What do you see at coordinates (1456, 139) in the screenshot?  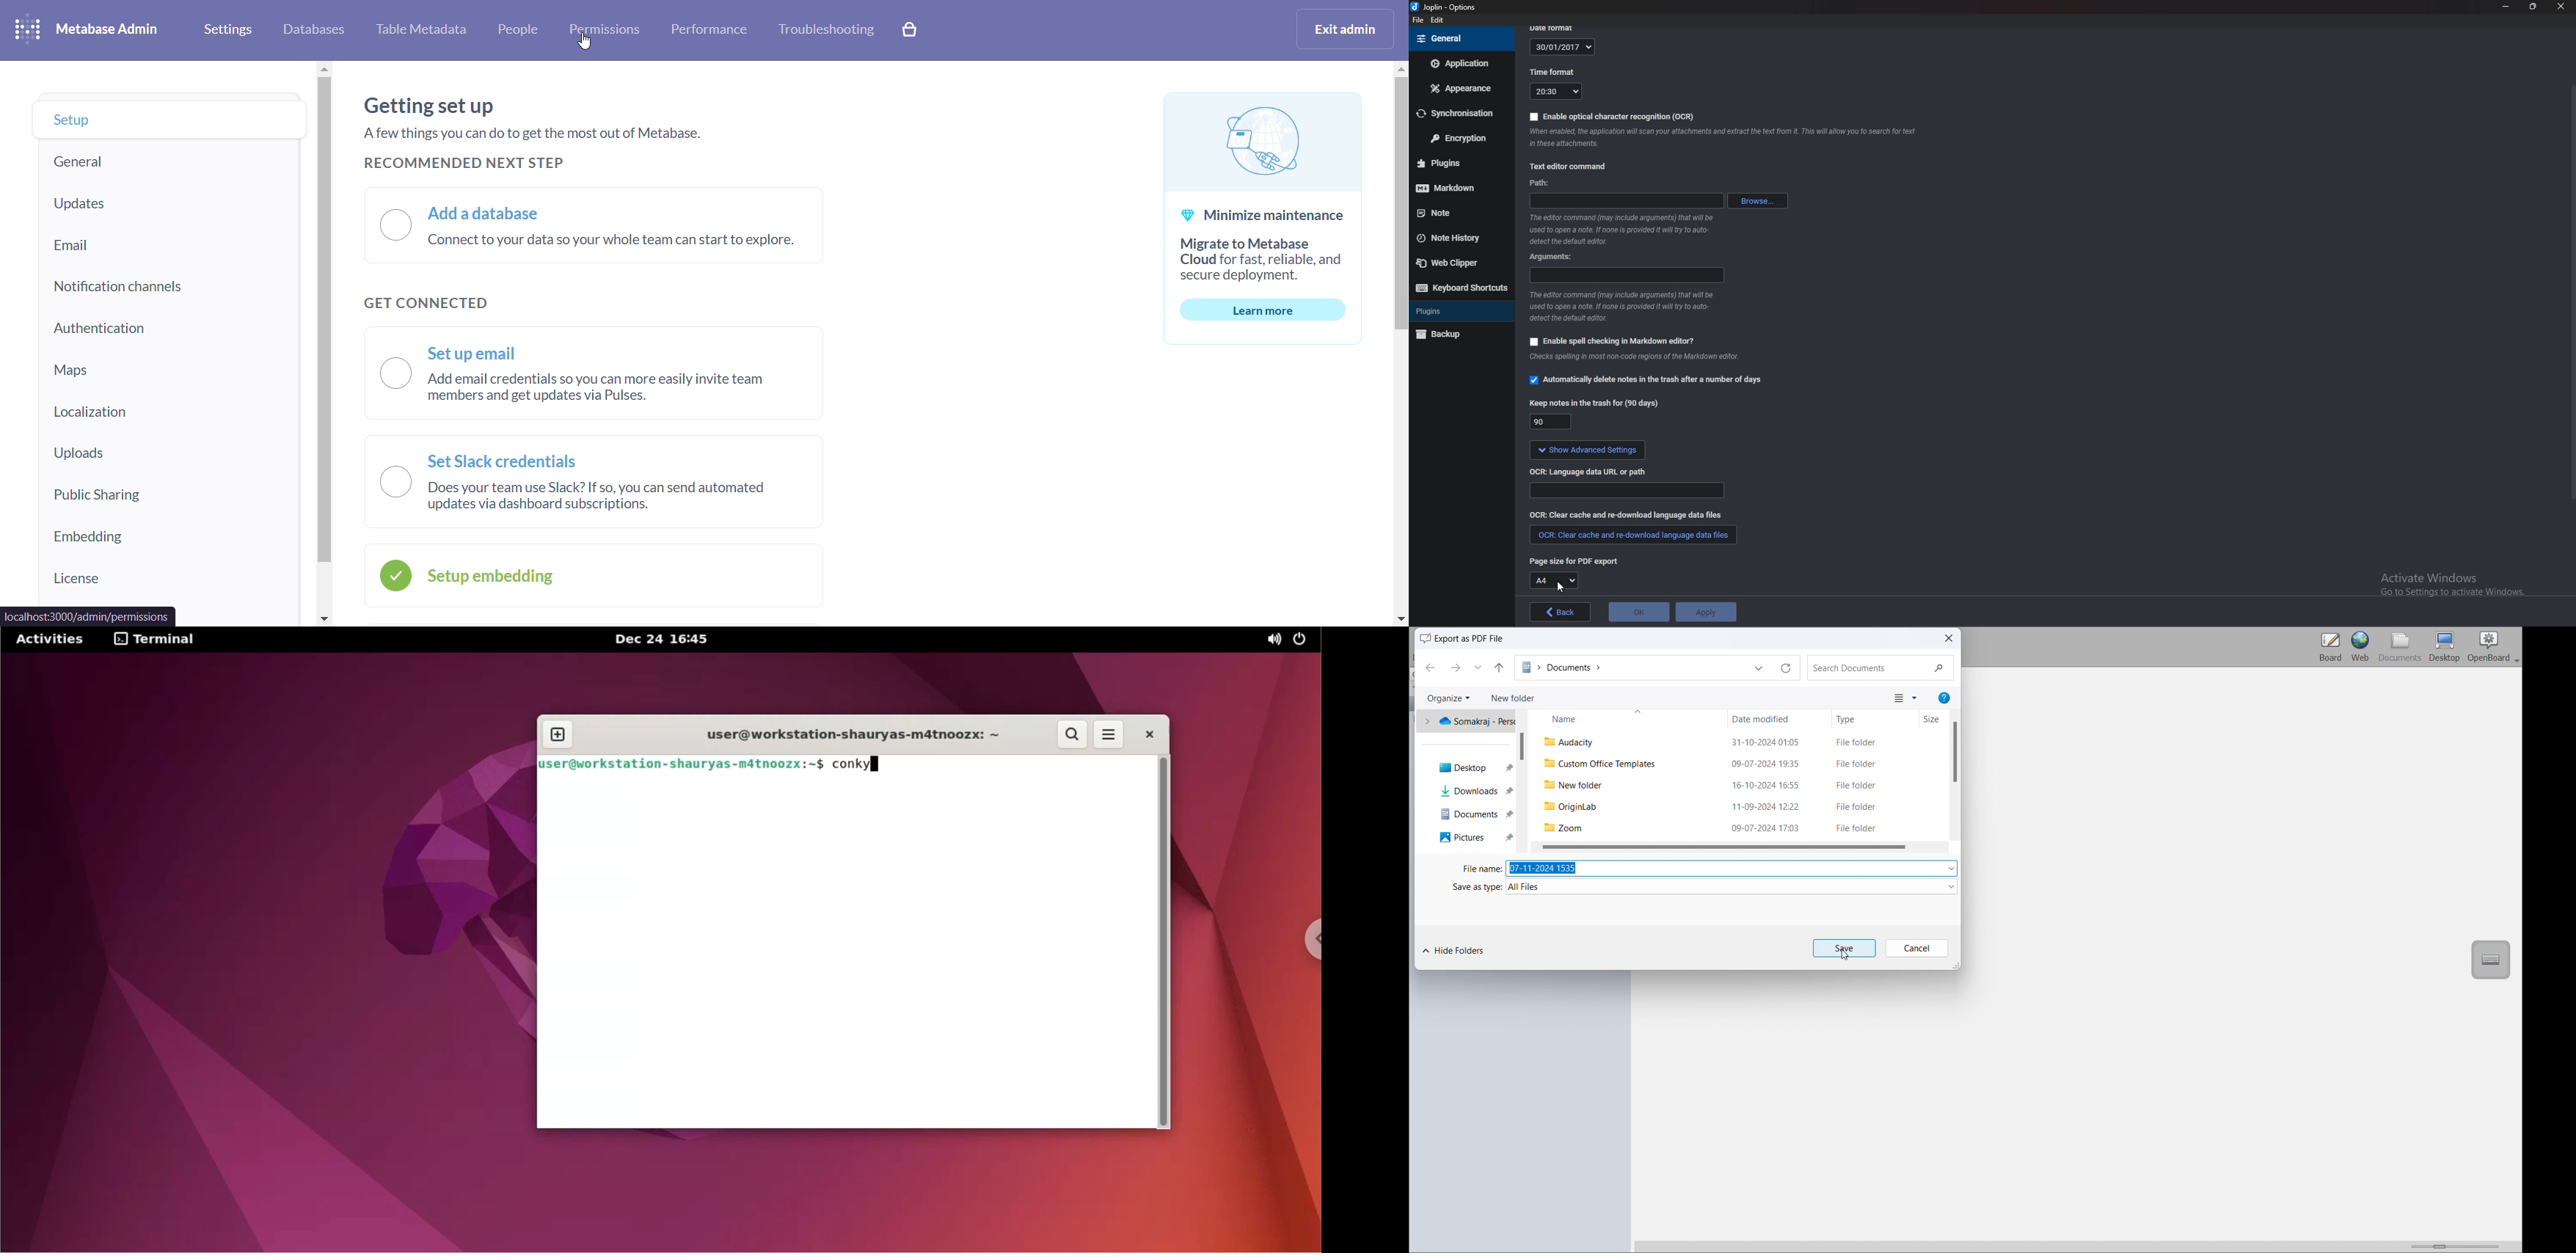 I see `Encryption` at bounding box center [1456, 139].